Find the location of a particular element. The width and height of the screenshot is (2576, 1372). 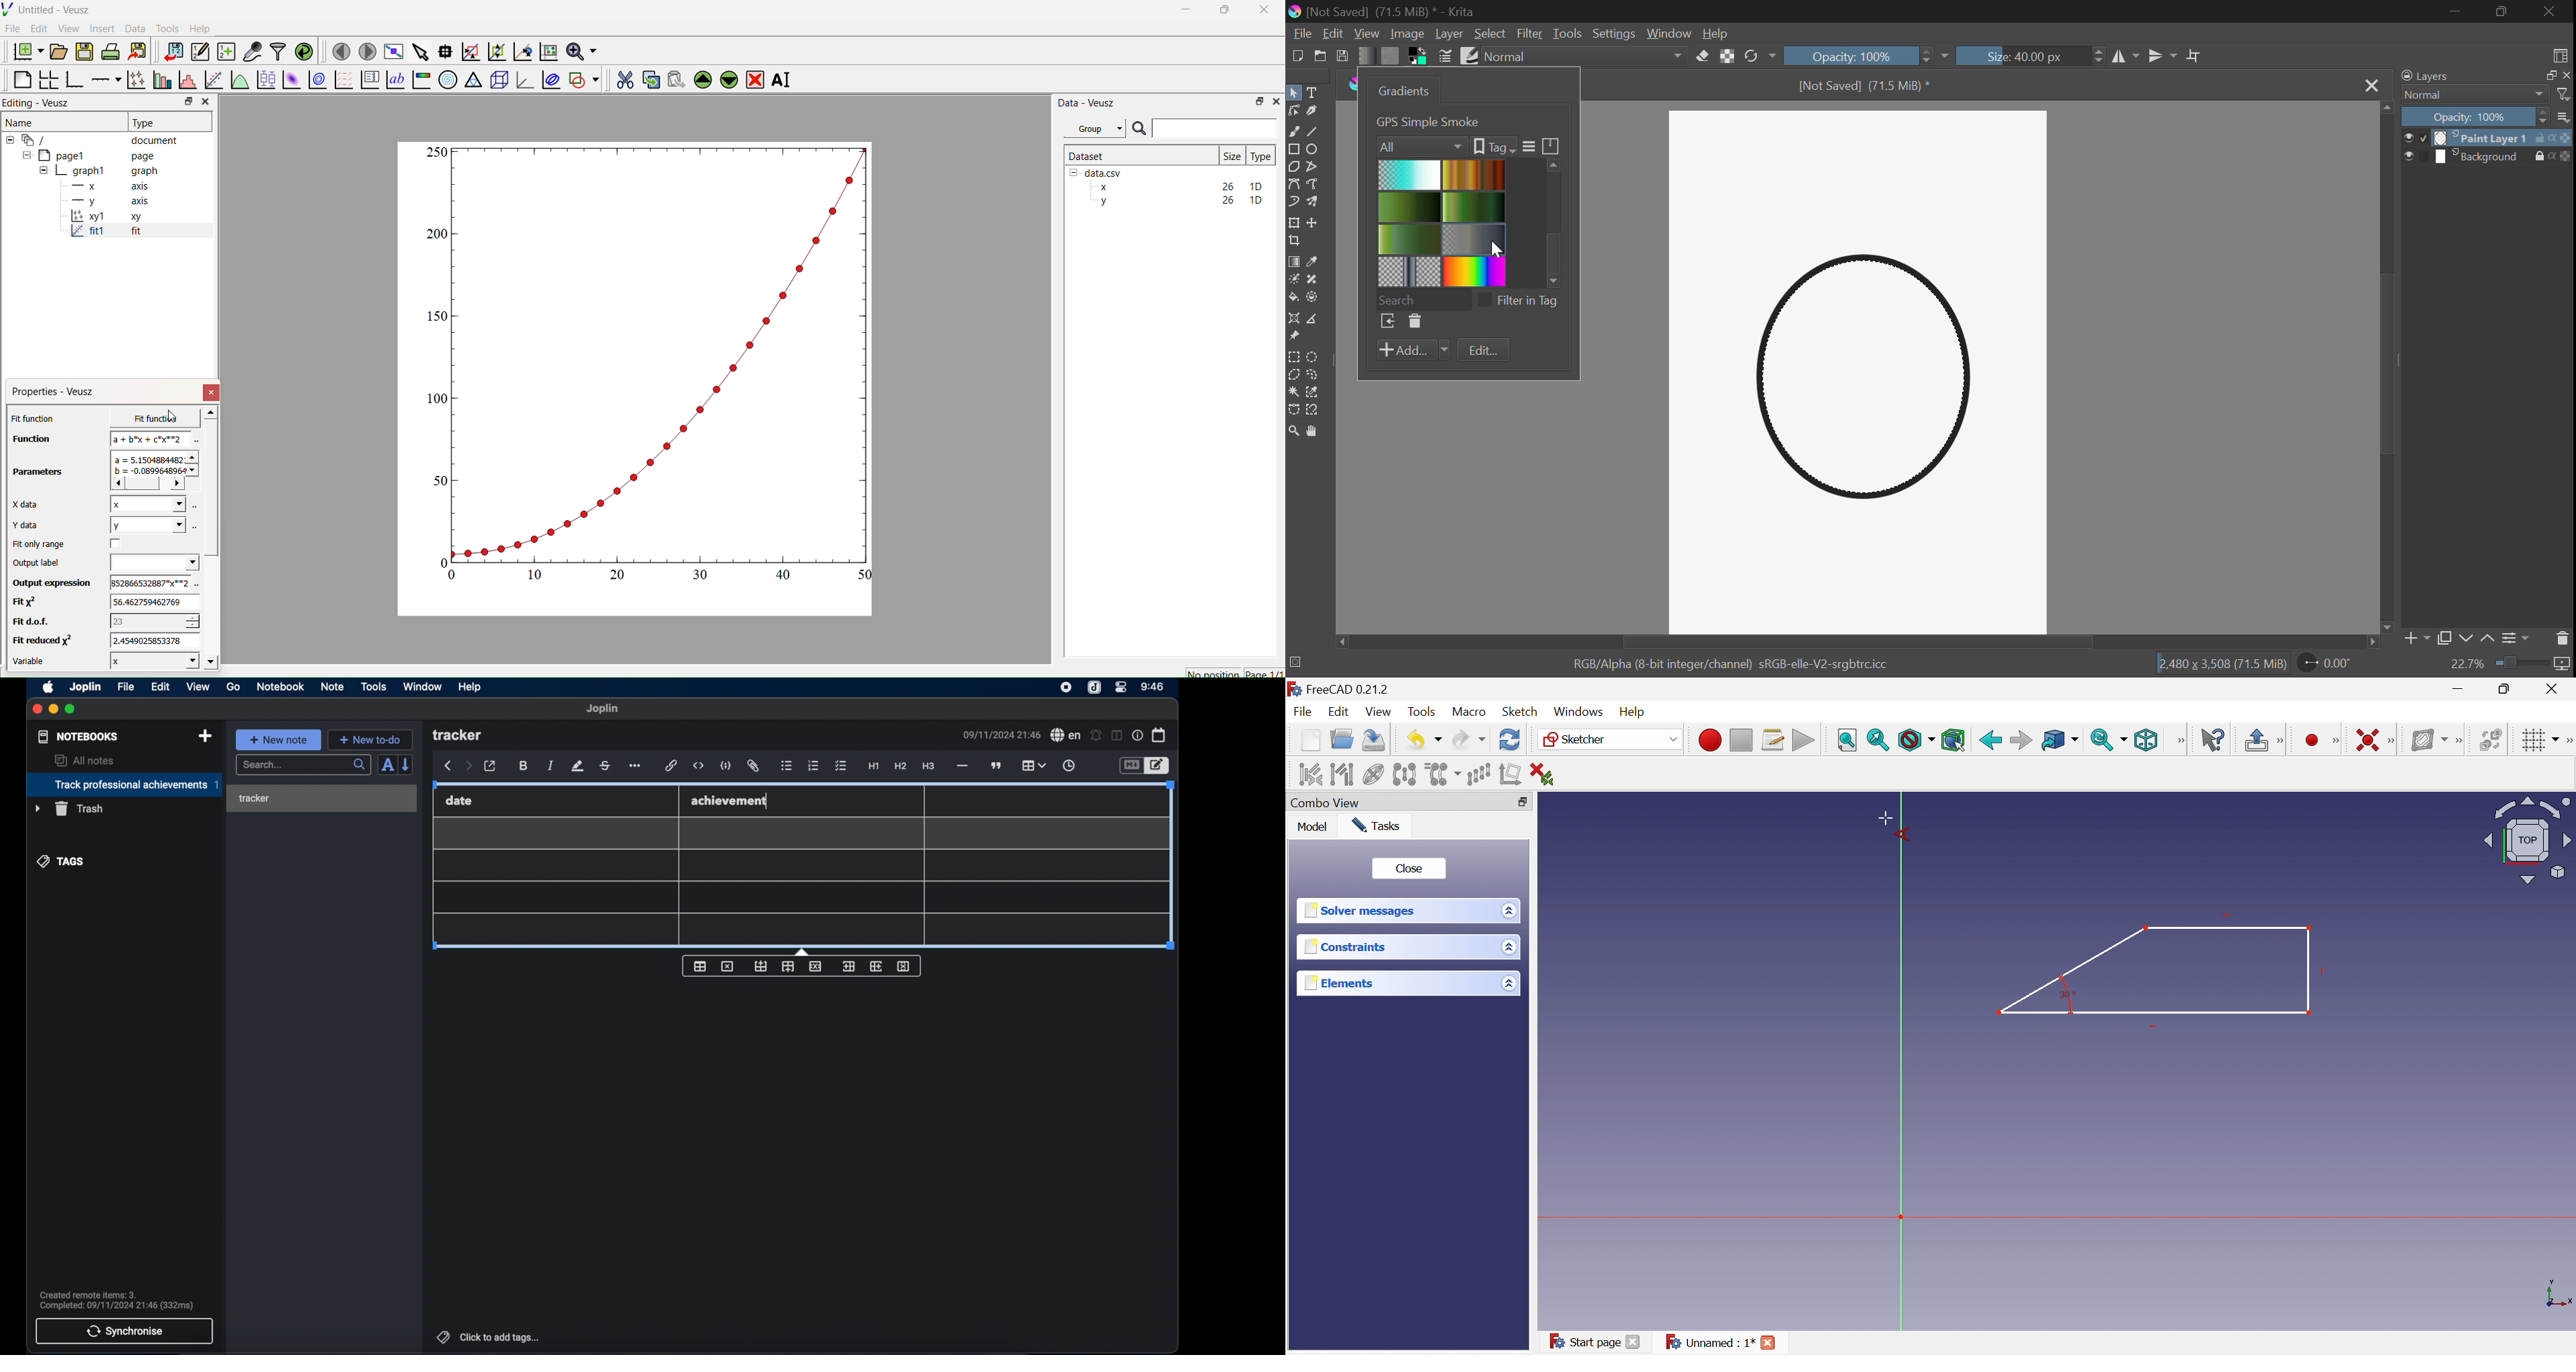

Help is located at coordinates (198, 28).